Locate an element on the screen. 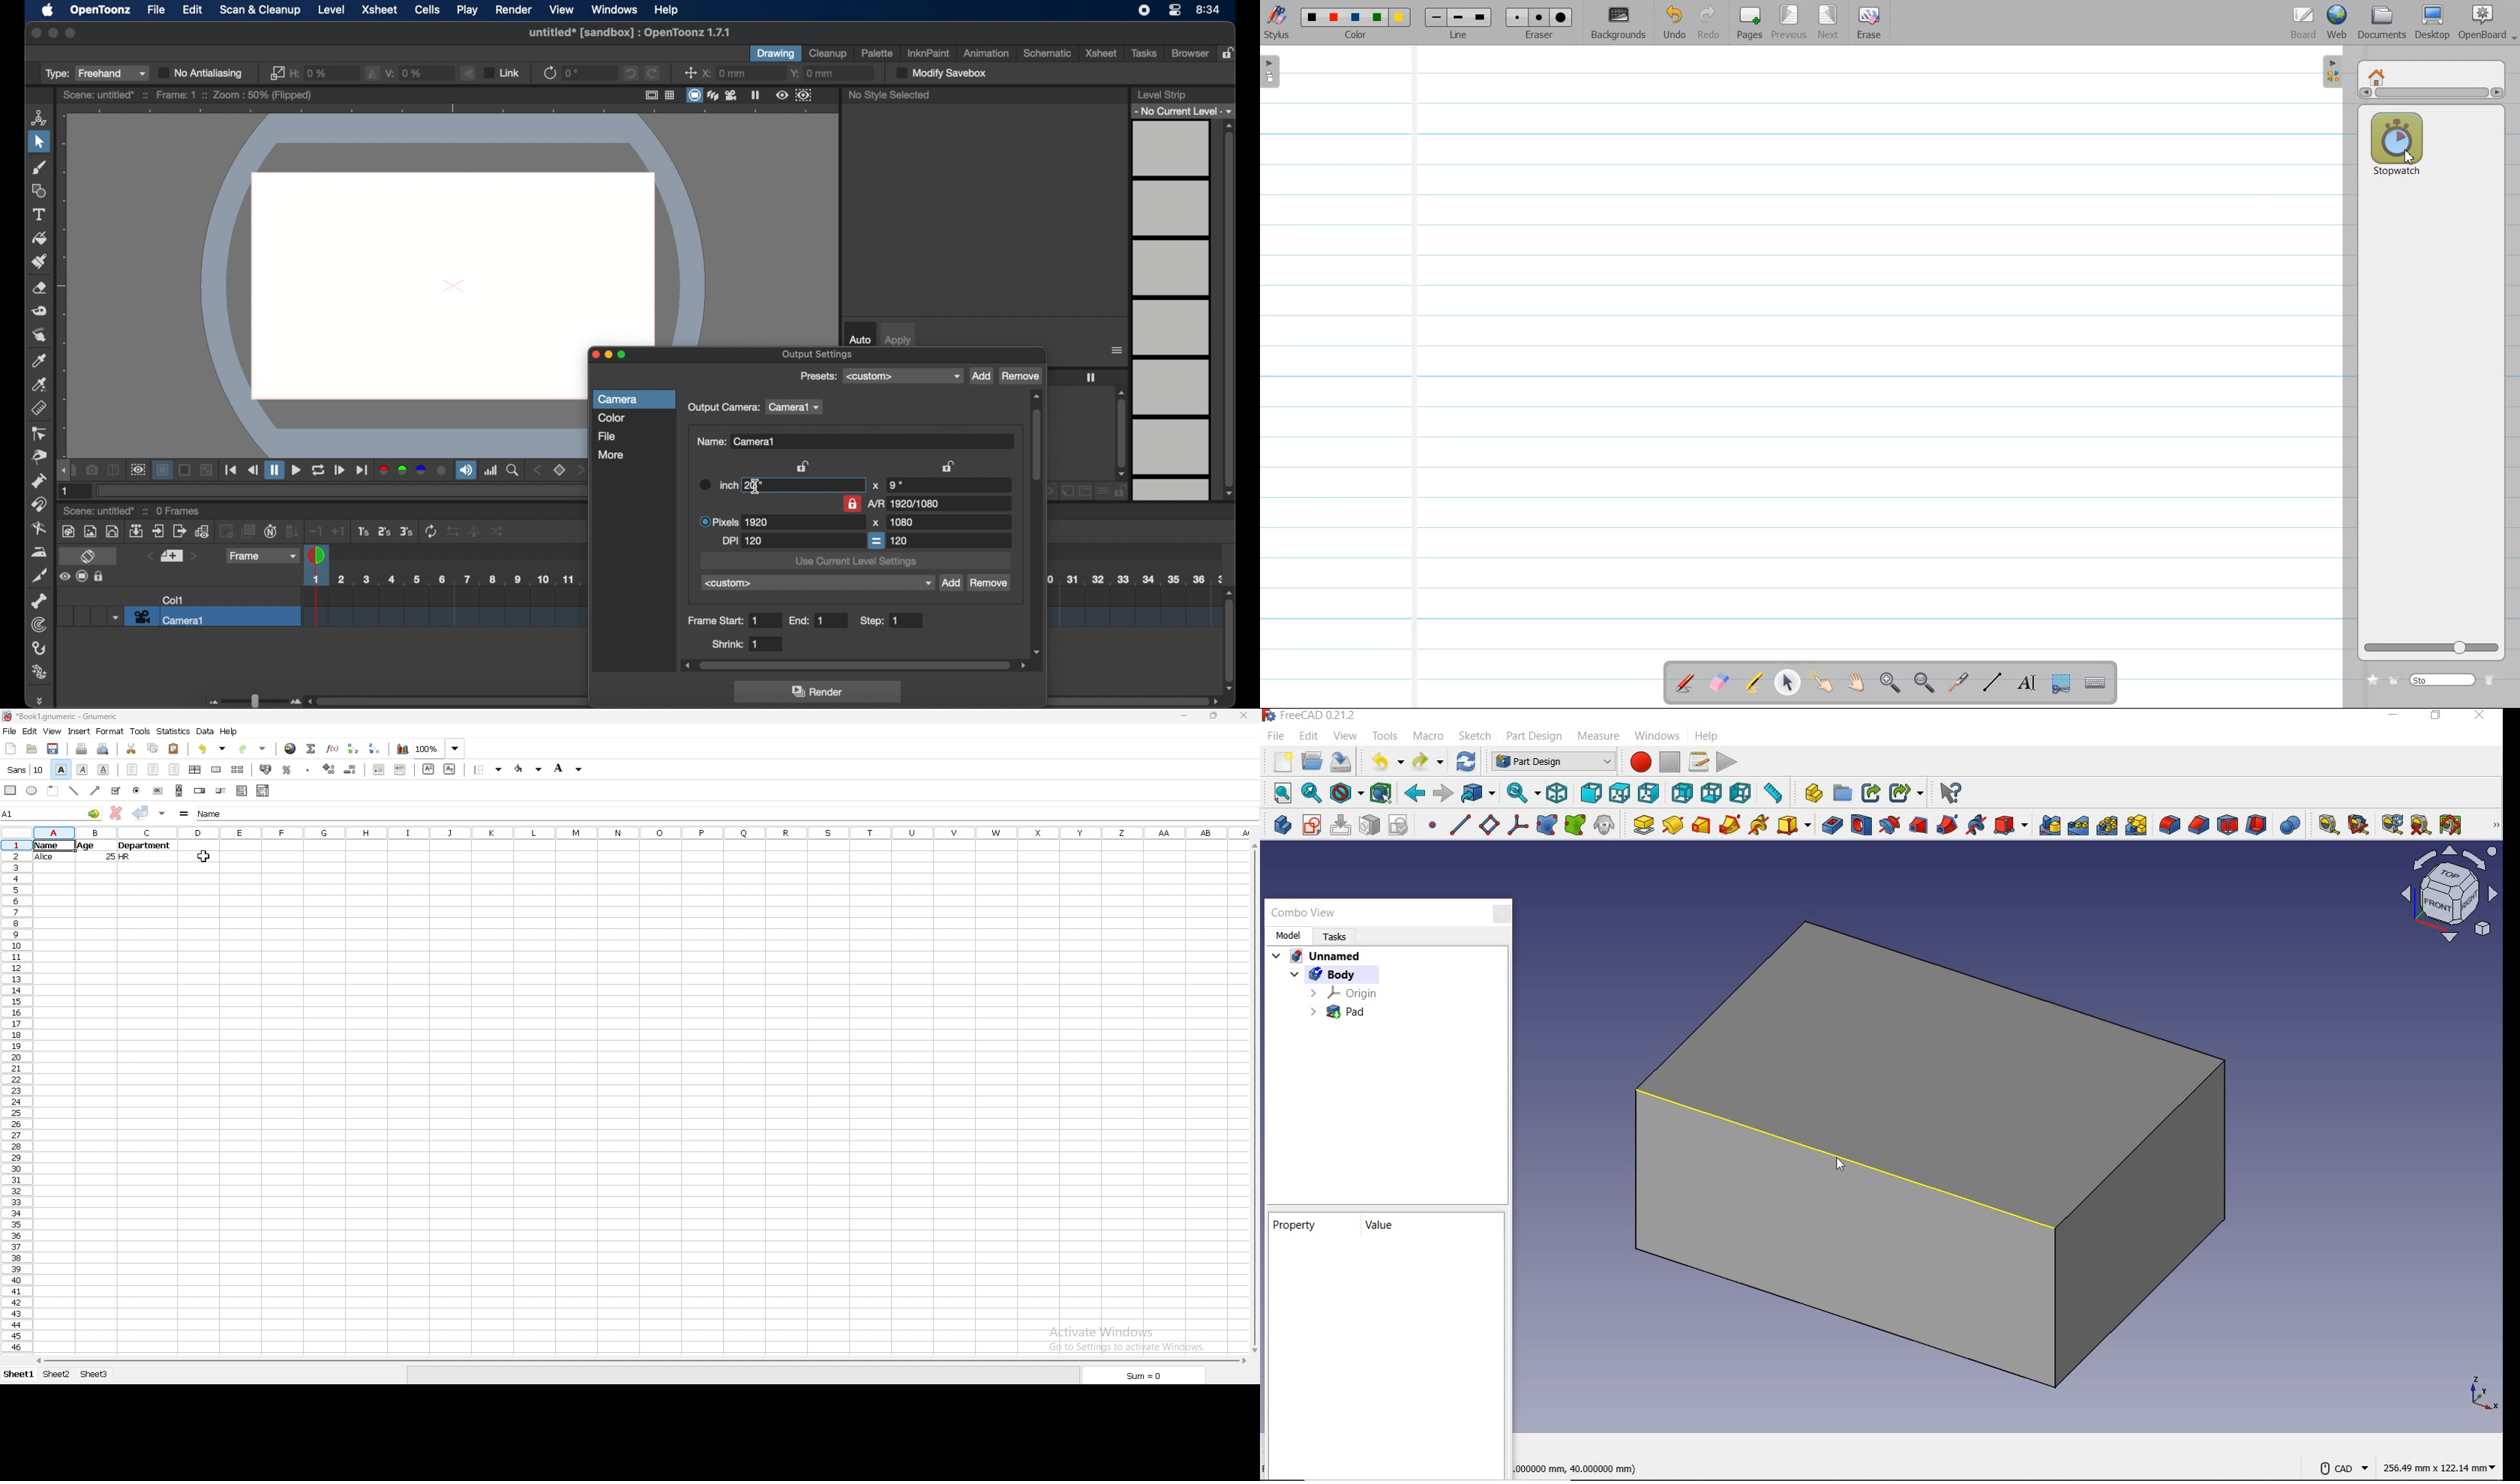   is located at coordinates (341, 531).